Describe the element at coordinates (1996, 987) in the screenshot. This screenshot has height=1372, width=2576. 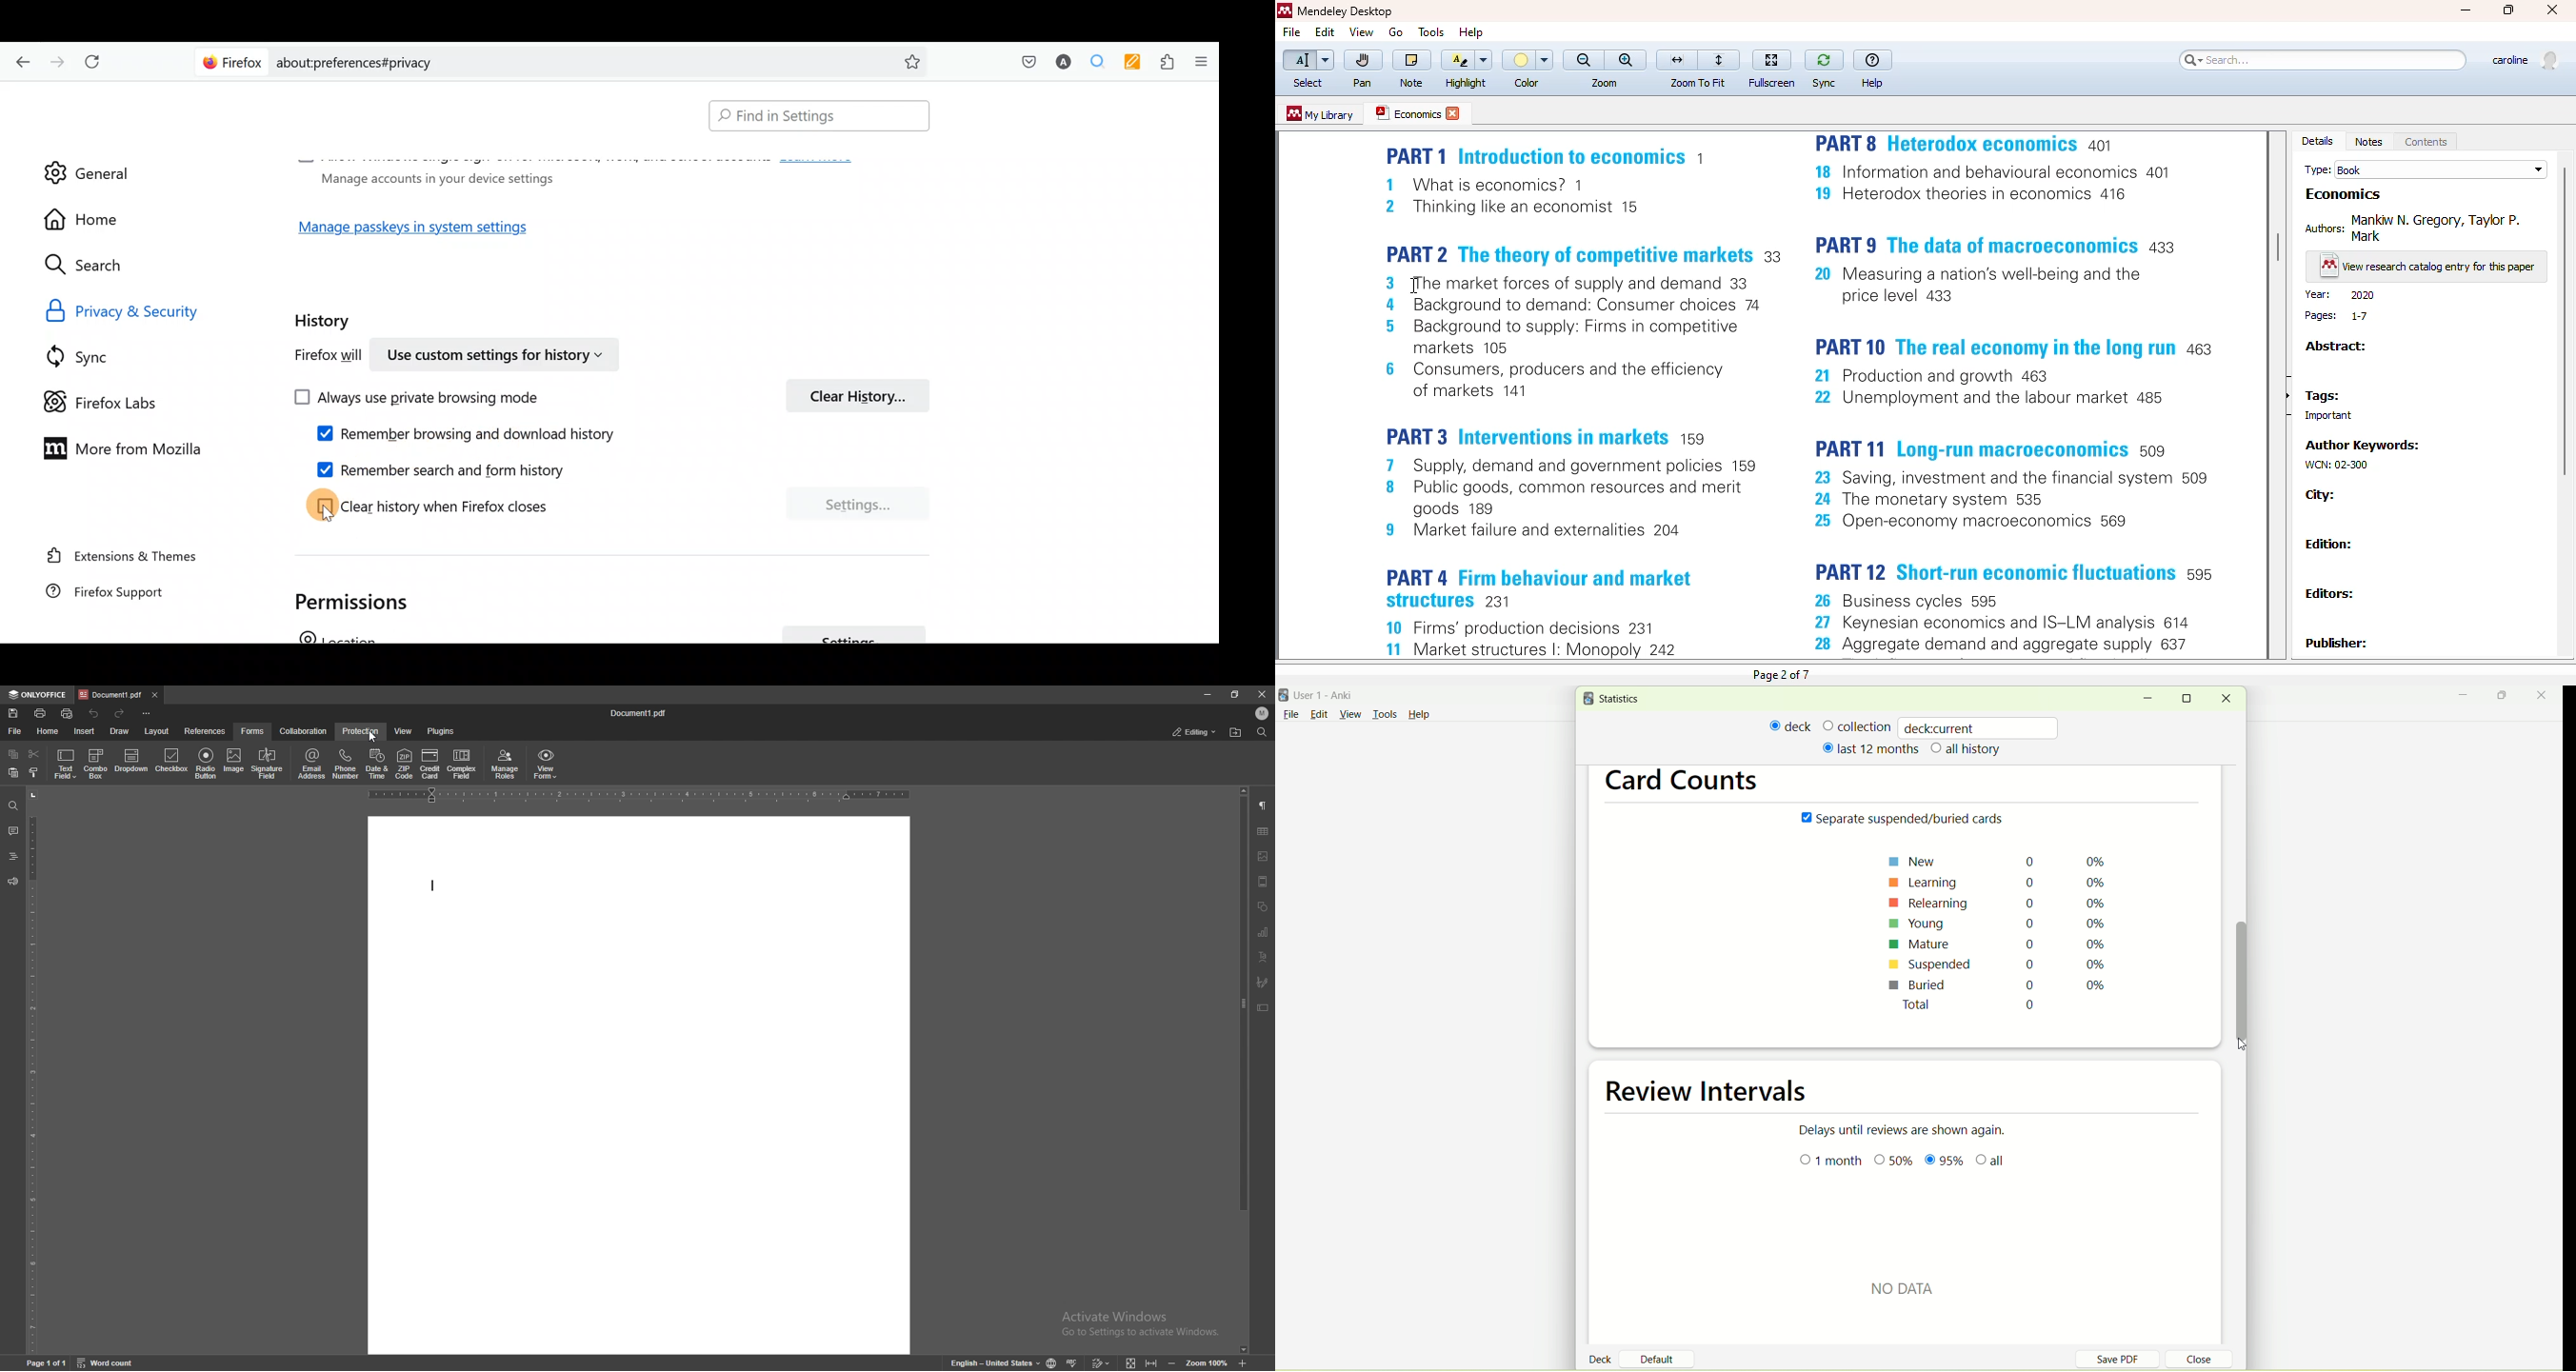
I see `buried 0 0%` at that location.